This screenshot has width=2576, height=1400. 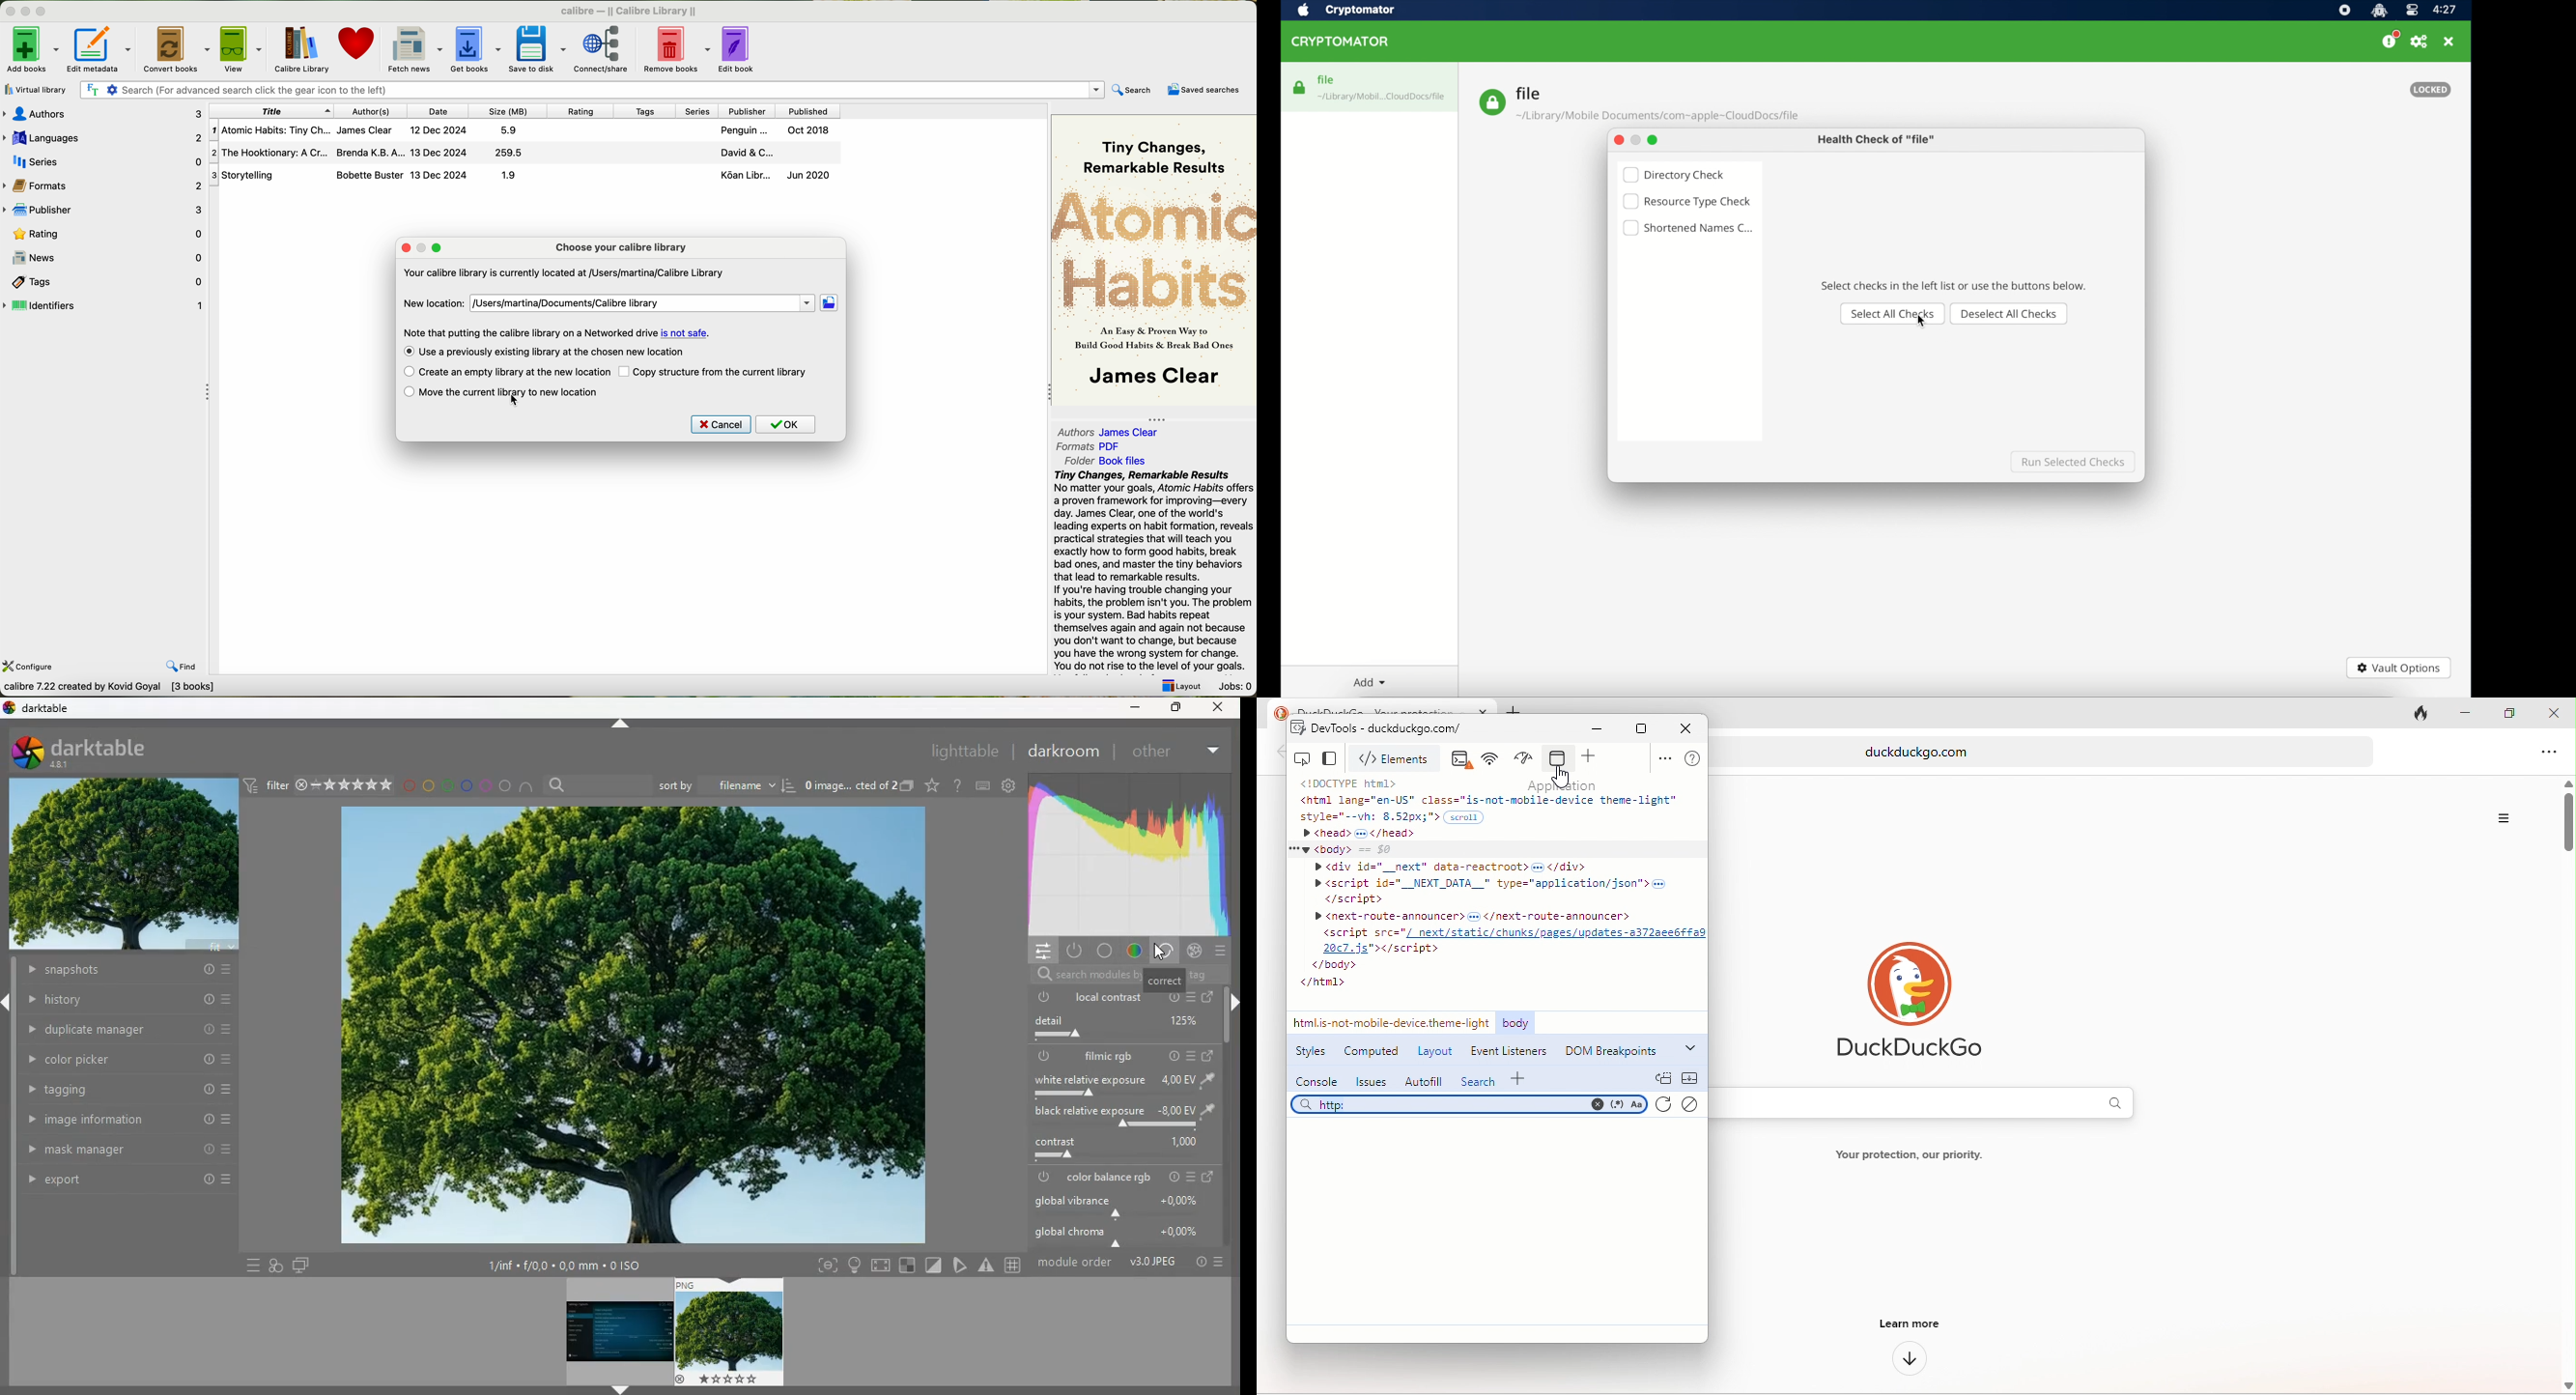 What do you see at coordinates (125, 866) in the screenshot?
I see `image` at bounding box center [125, 866].